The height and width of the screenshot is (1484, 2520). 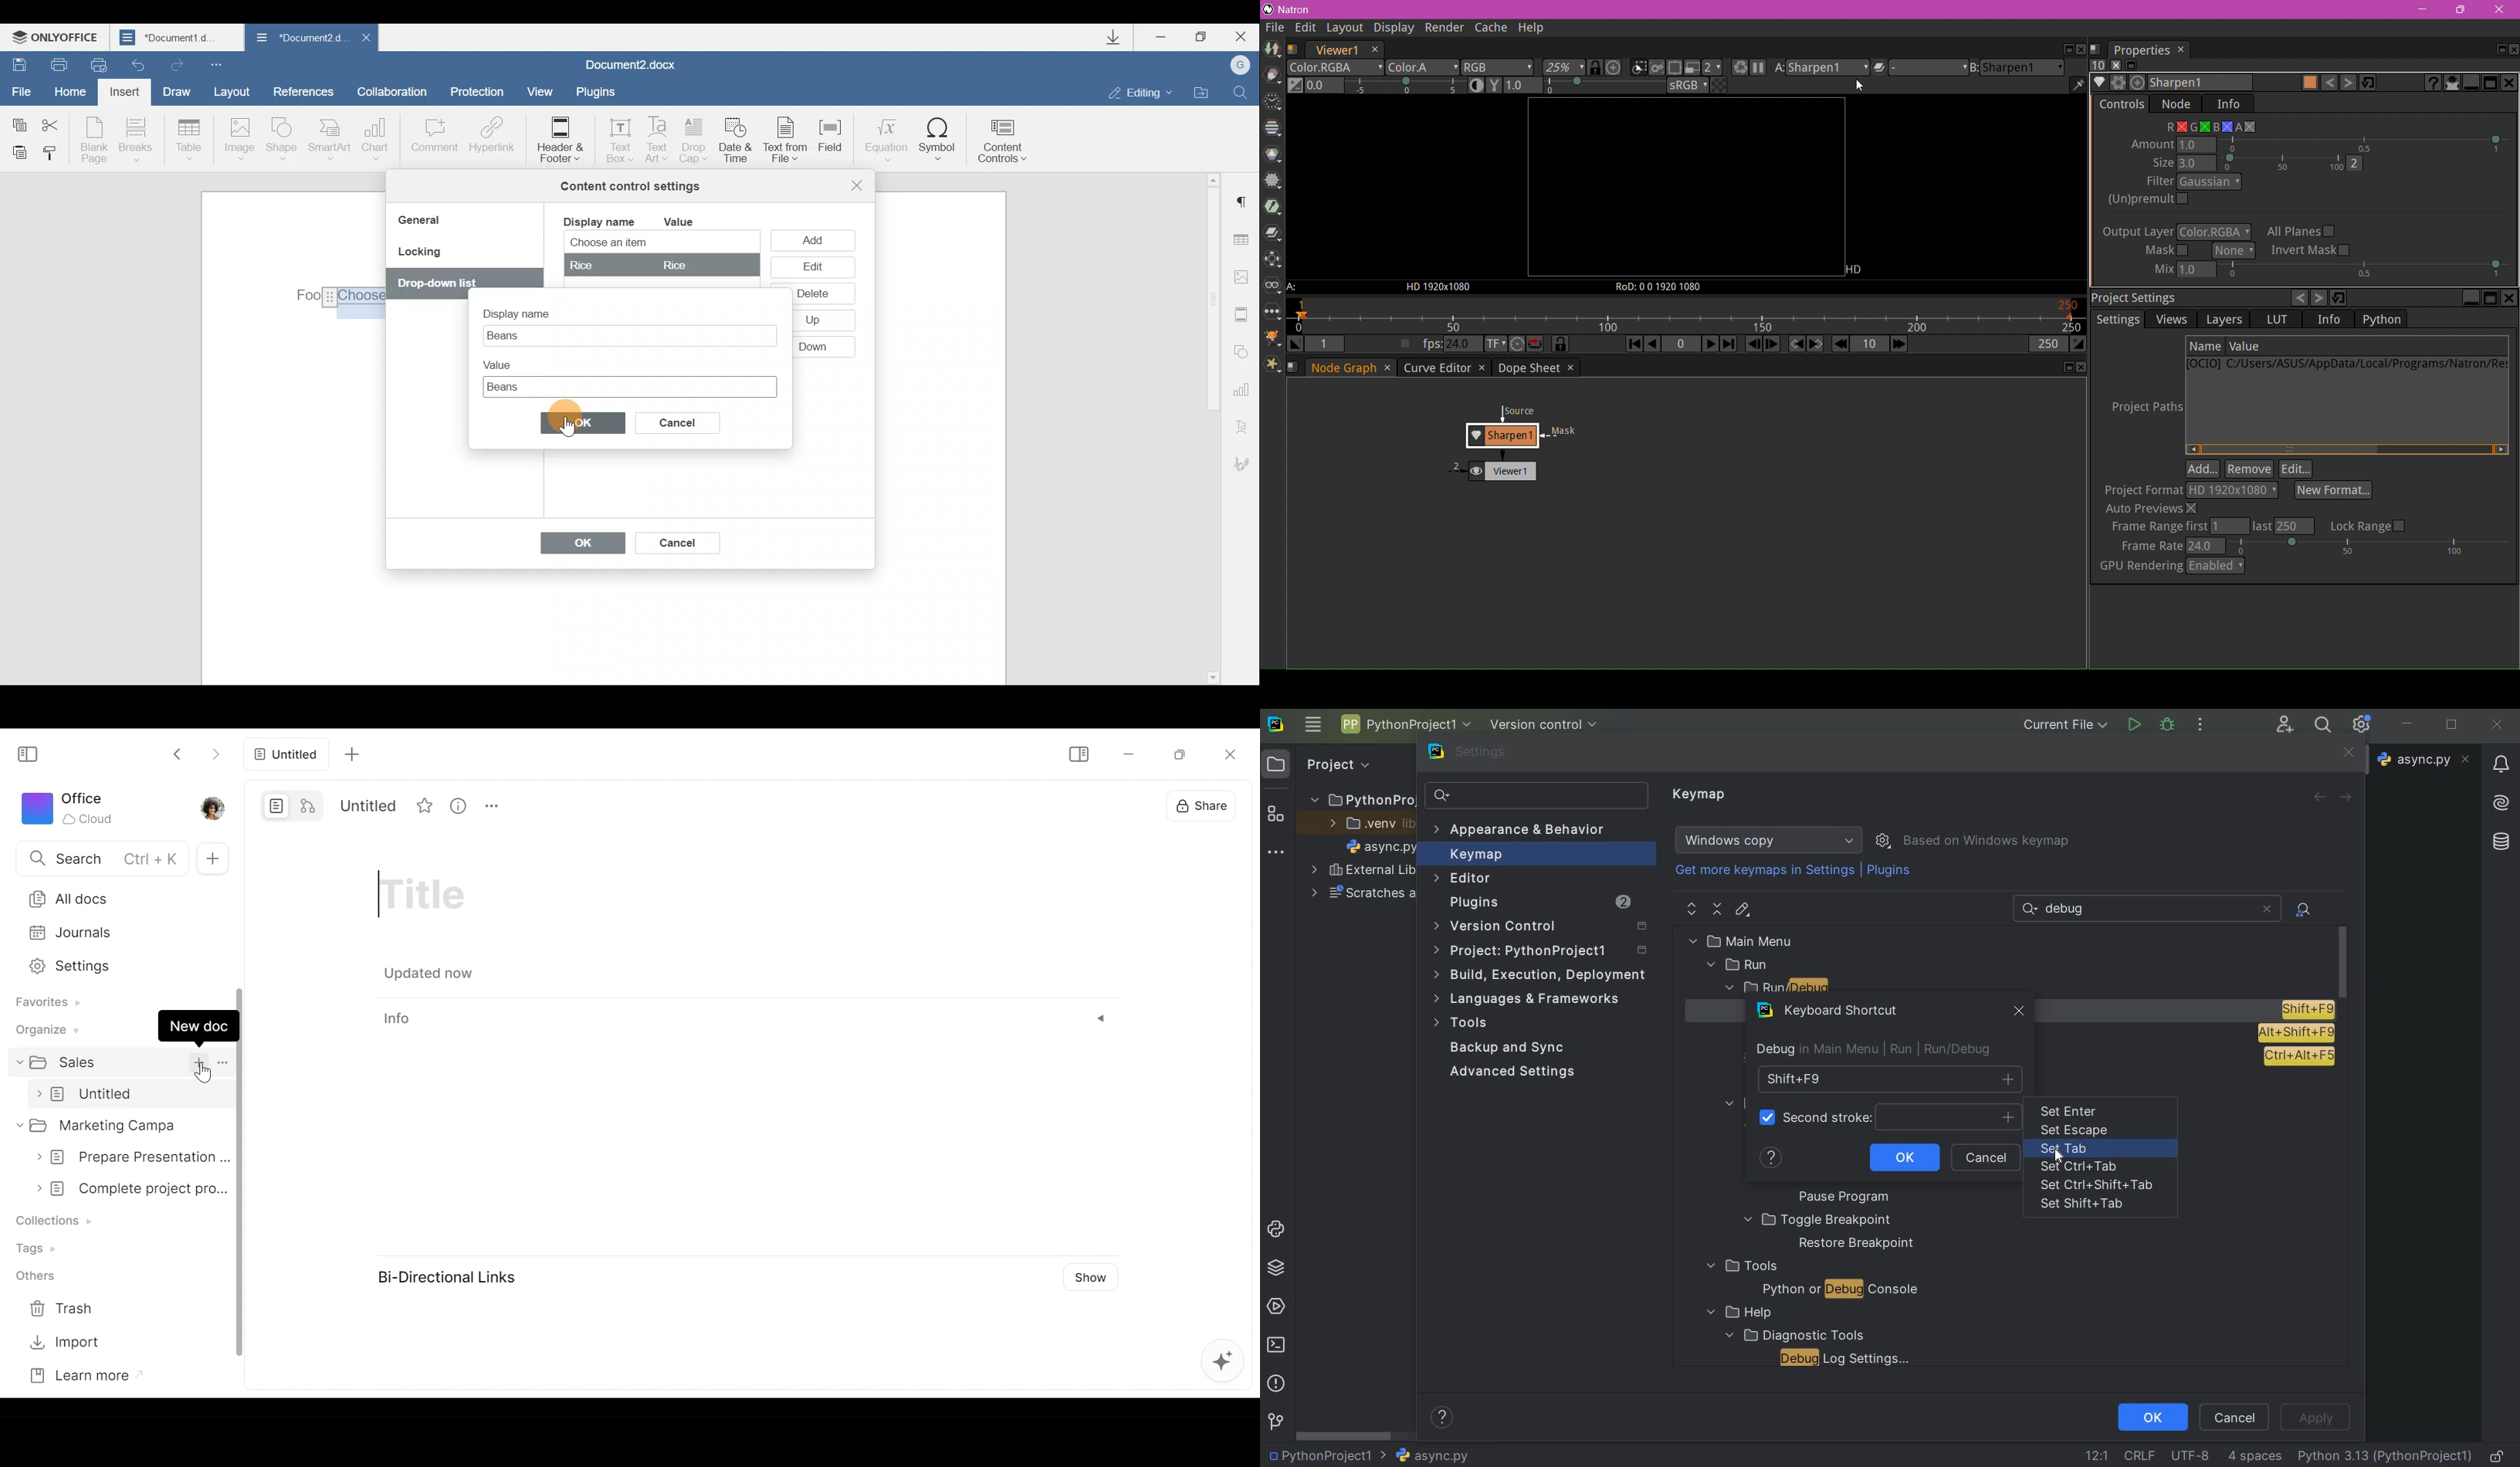 What do you see at coordinates (688, 420) in the screenshot?
I see `Cancel` at bounding box center [688, 420].